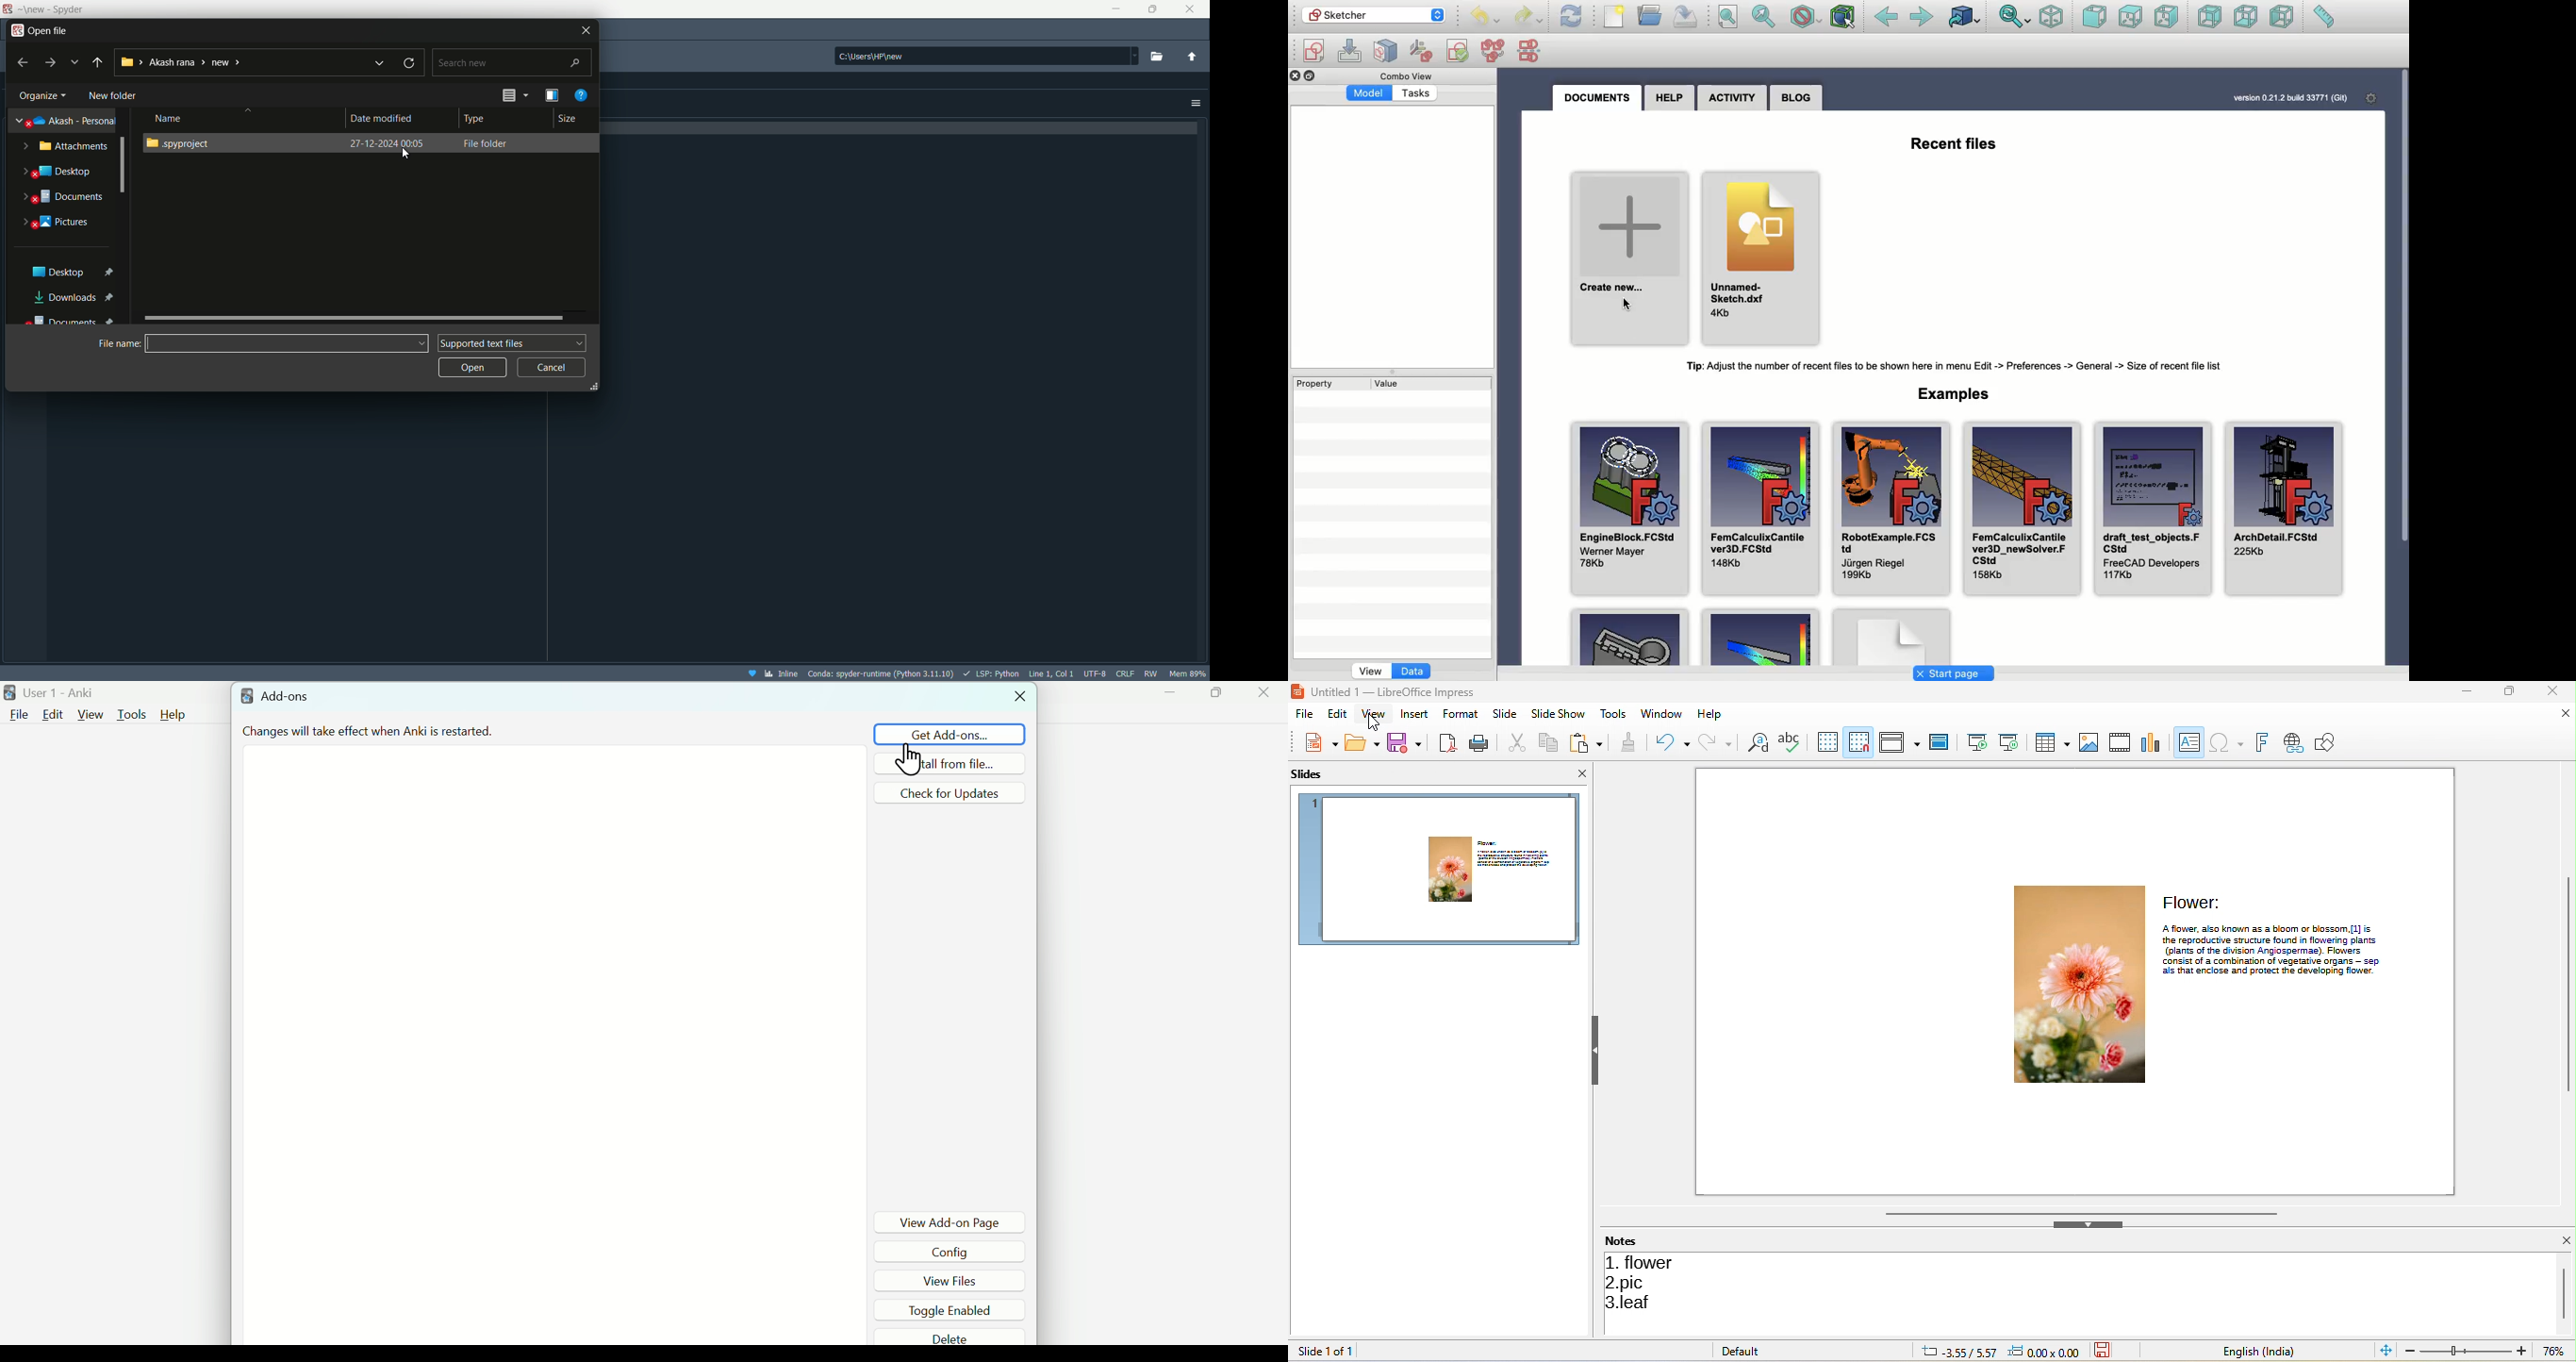  What do you see at coordinates (72, 62) in the screenshot?
I see `recent locations` at bounding box center [72, 62].